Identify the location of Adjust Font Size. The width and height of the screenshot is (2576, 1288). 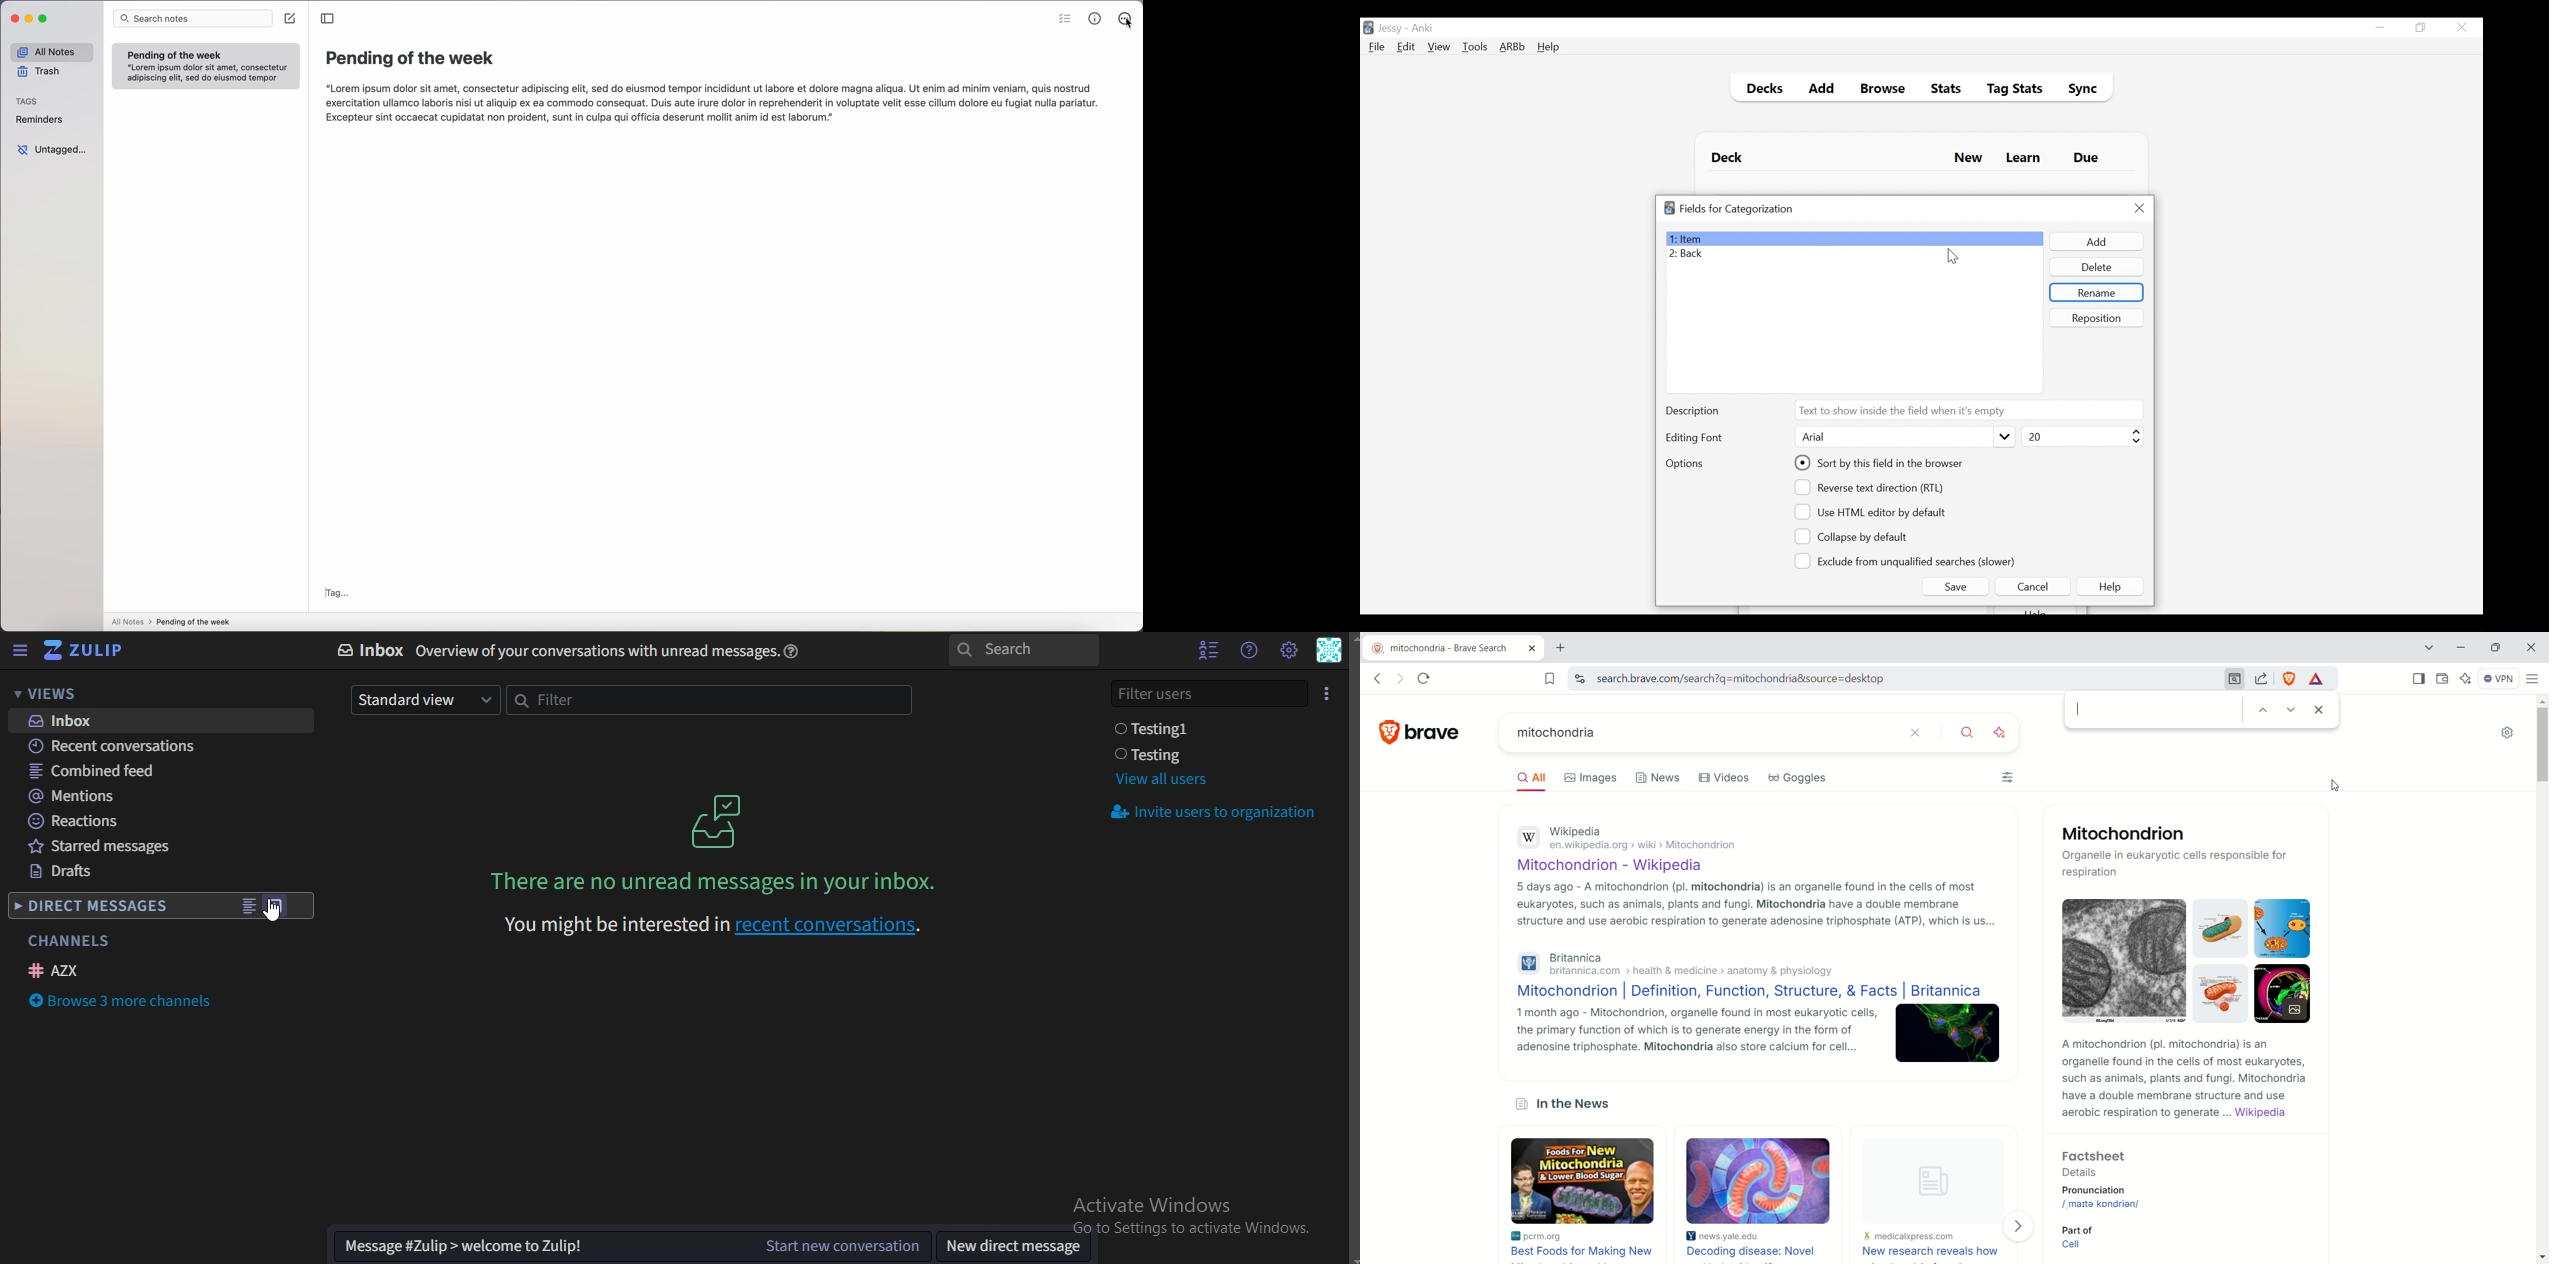
(2081, 437).